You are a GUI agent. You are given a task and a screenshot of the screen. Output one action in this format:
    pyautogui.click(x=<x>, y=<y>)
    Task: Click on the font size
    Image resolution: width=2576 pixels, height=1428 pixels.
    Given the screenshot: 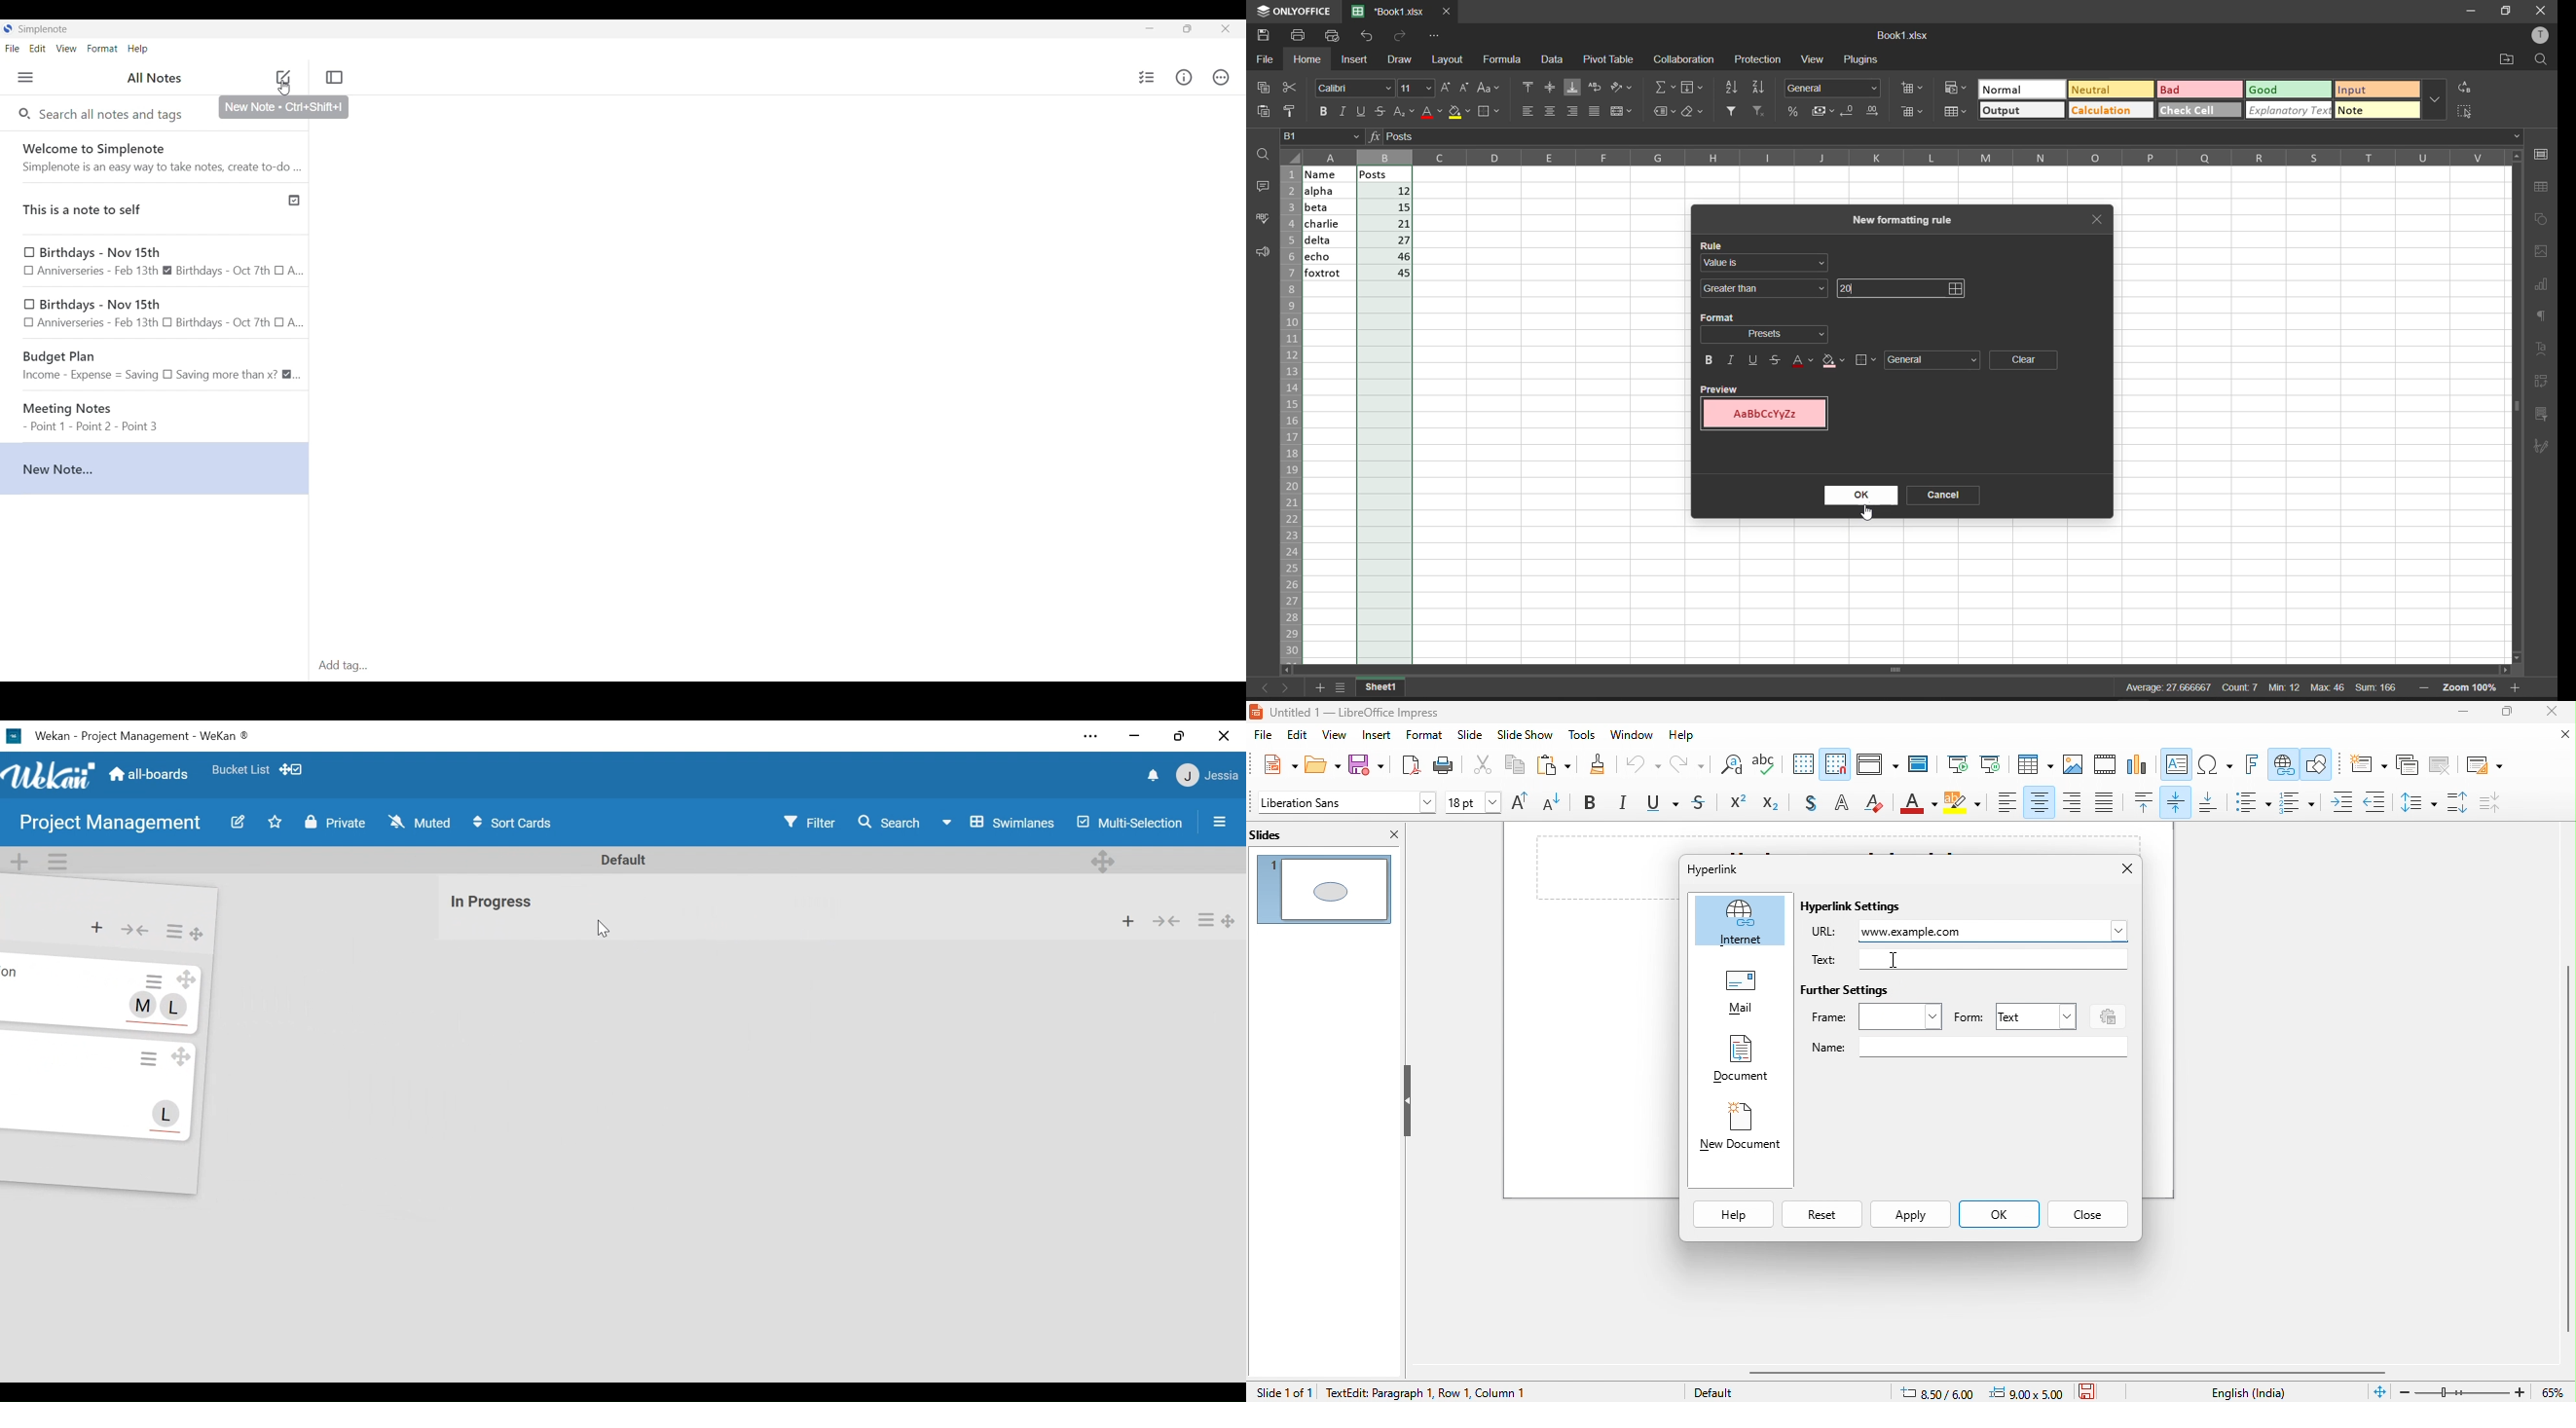 What is the action you would take?
    pyautogui.click(x=1415, y=87)
    